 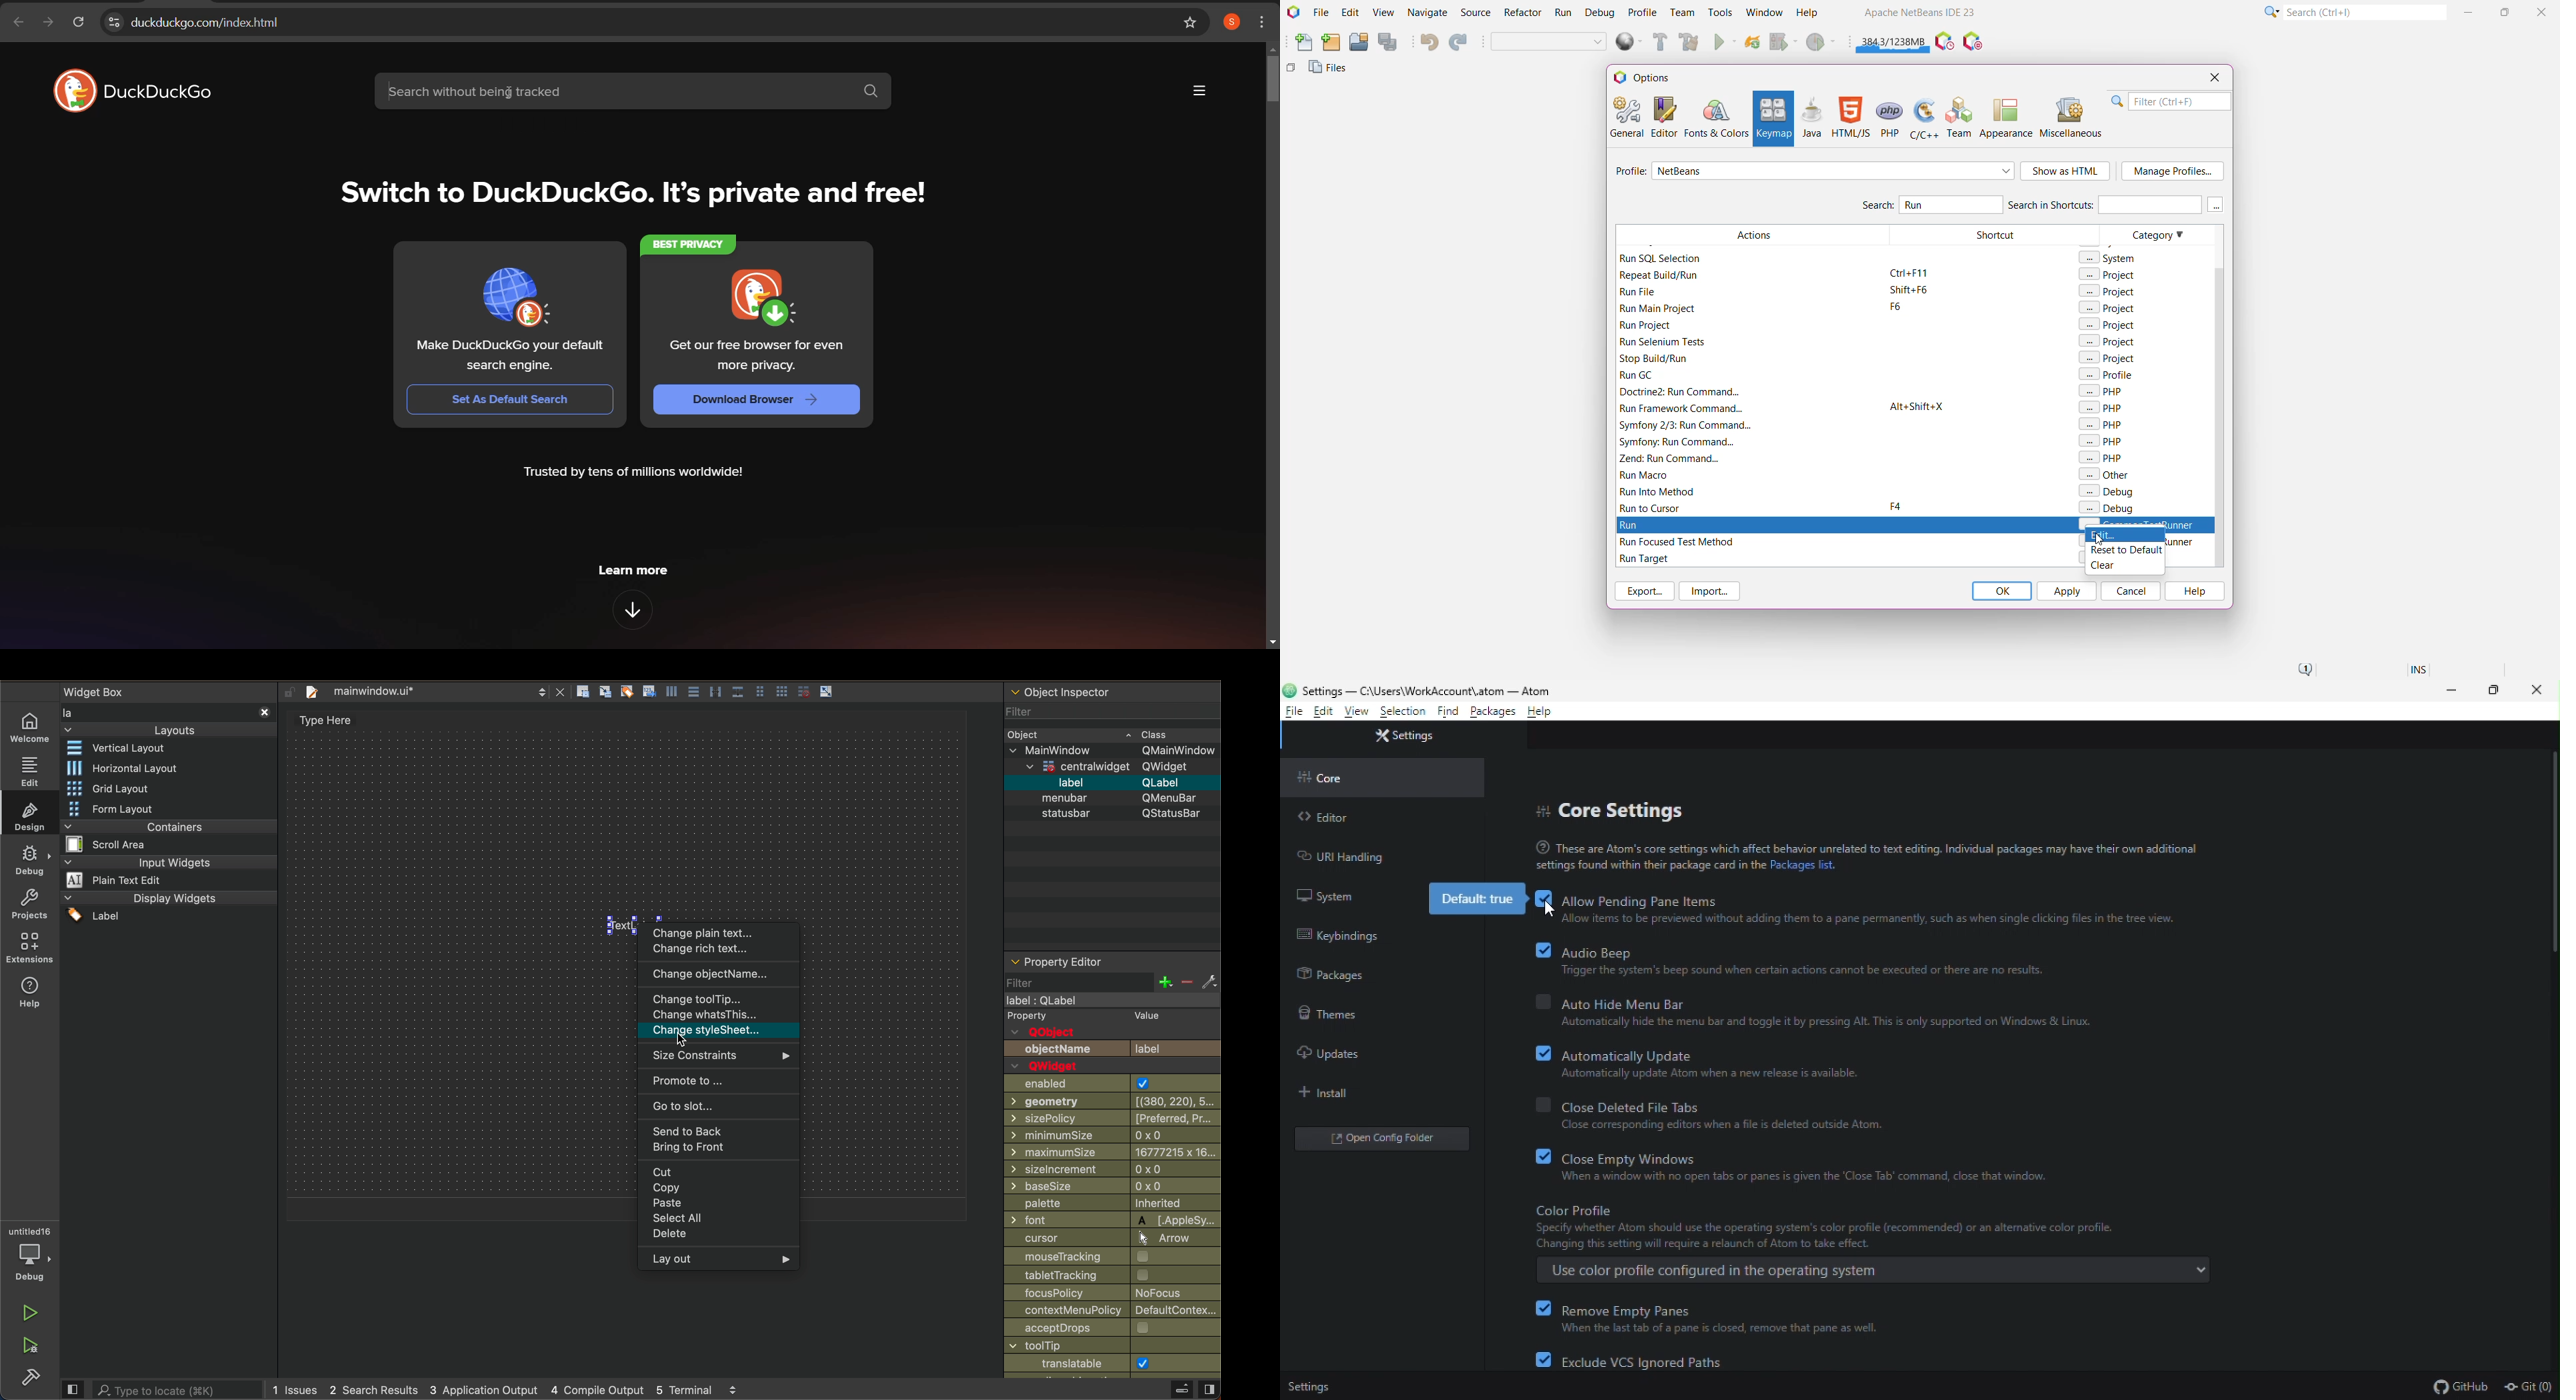 What do you see at coordinates (2001, 591) in the screenshot?
I see `OK` at bounding box center [2001, 591].